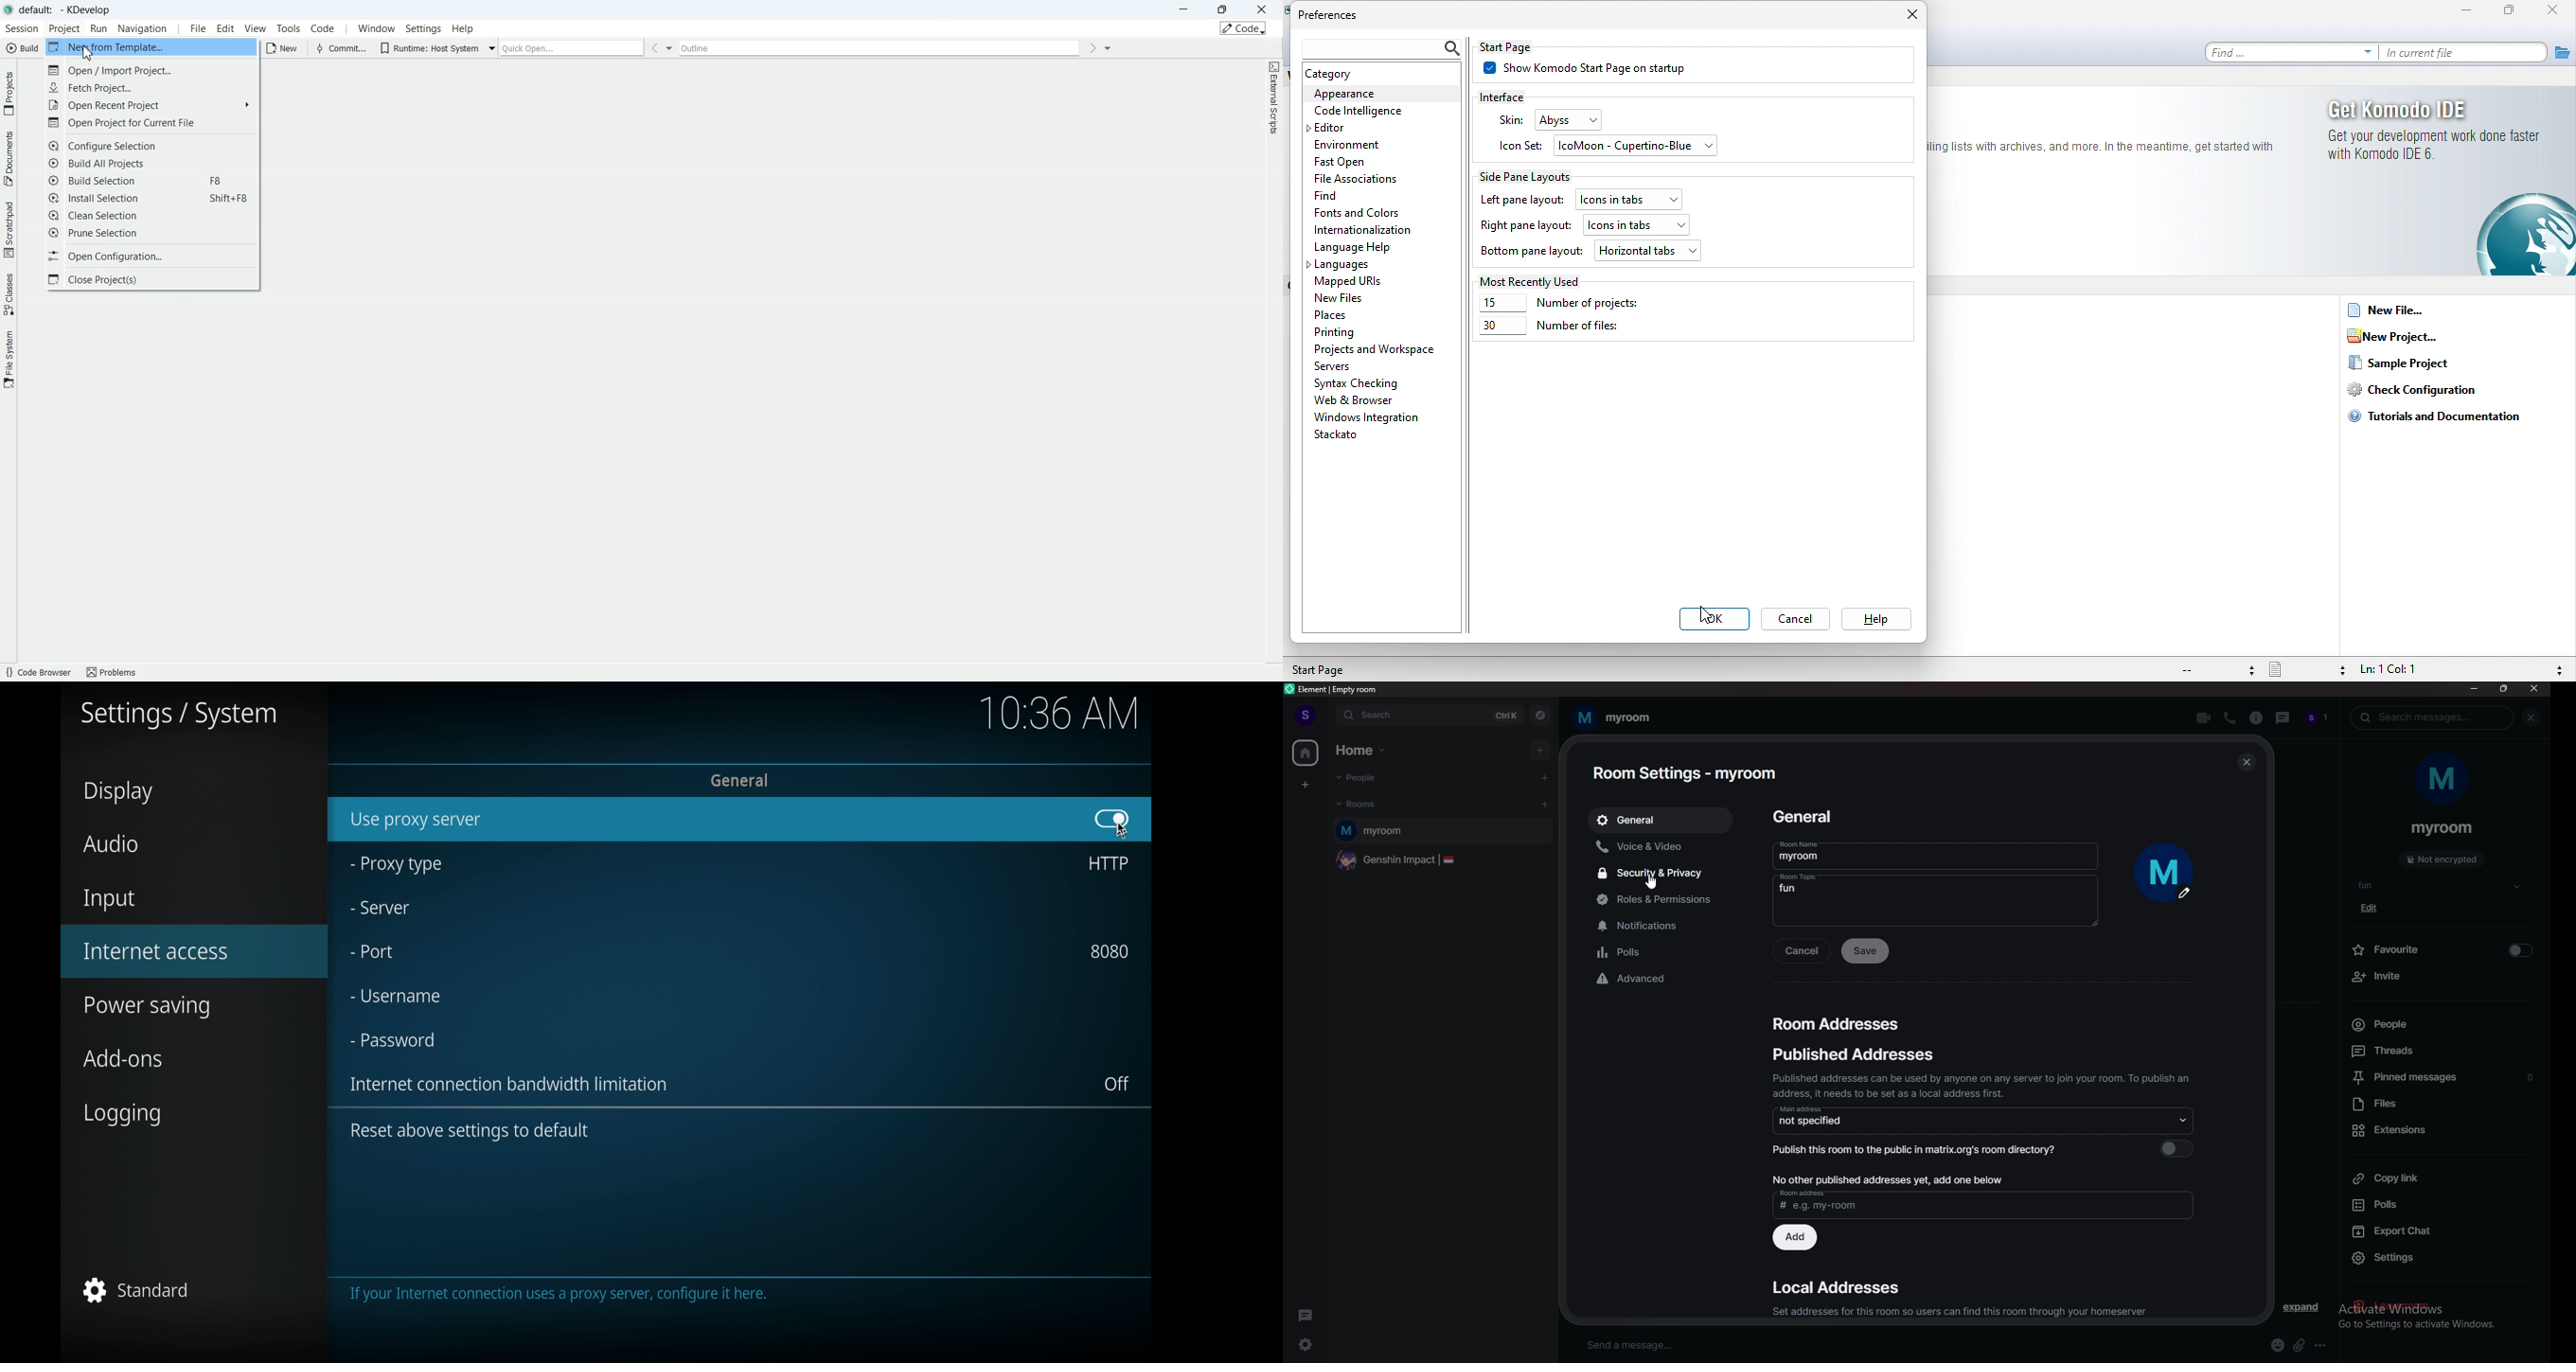 The image size is (2576, 1372). What do you see at coordinates (1510, 120) in the screenshot?
I see `skin` at bounding box center [1510, 120].